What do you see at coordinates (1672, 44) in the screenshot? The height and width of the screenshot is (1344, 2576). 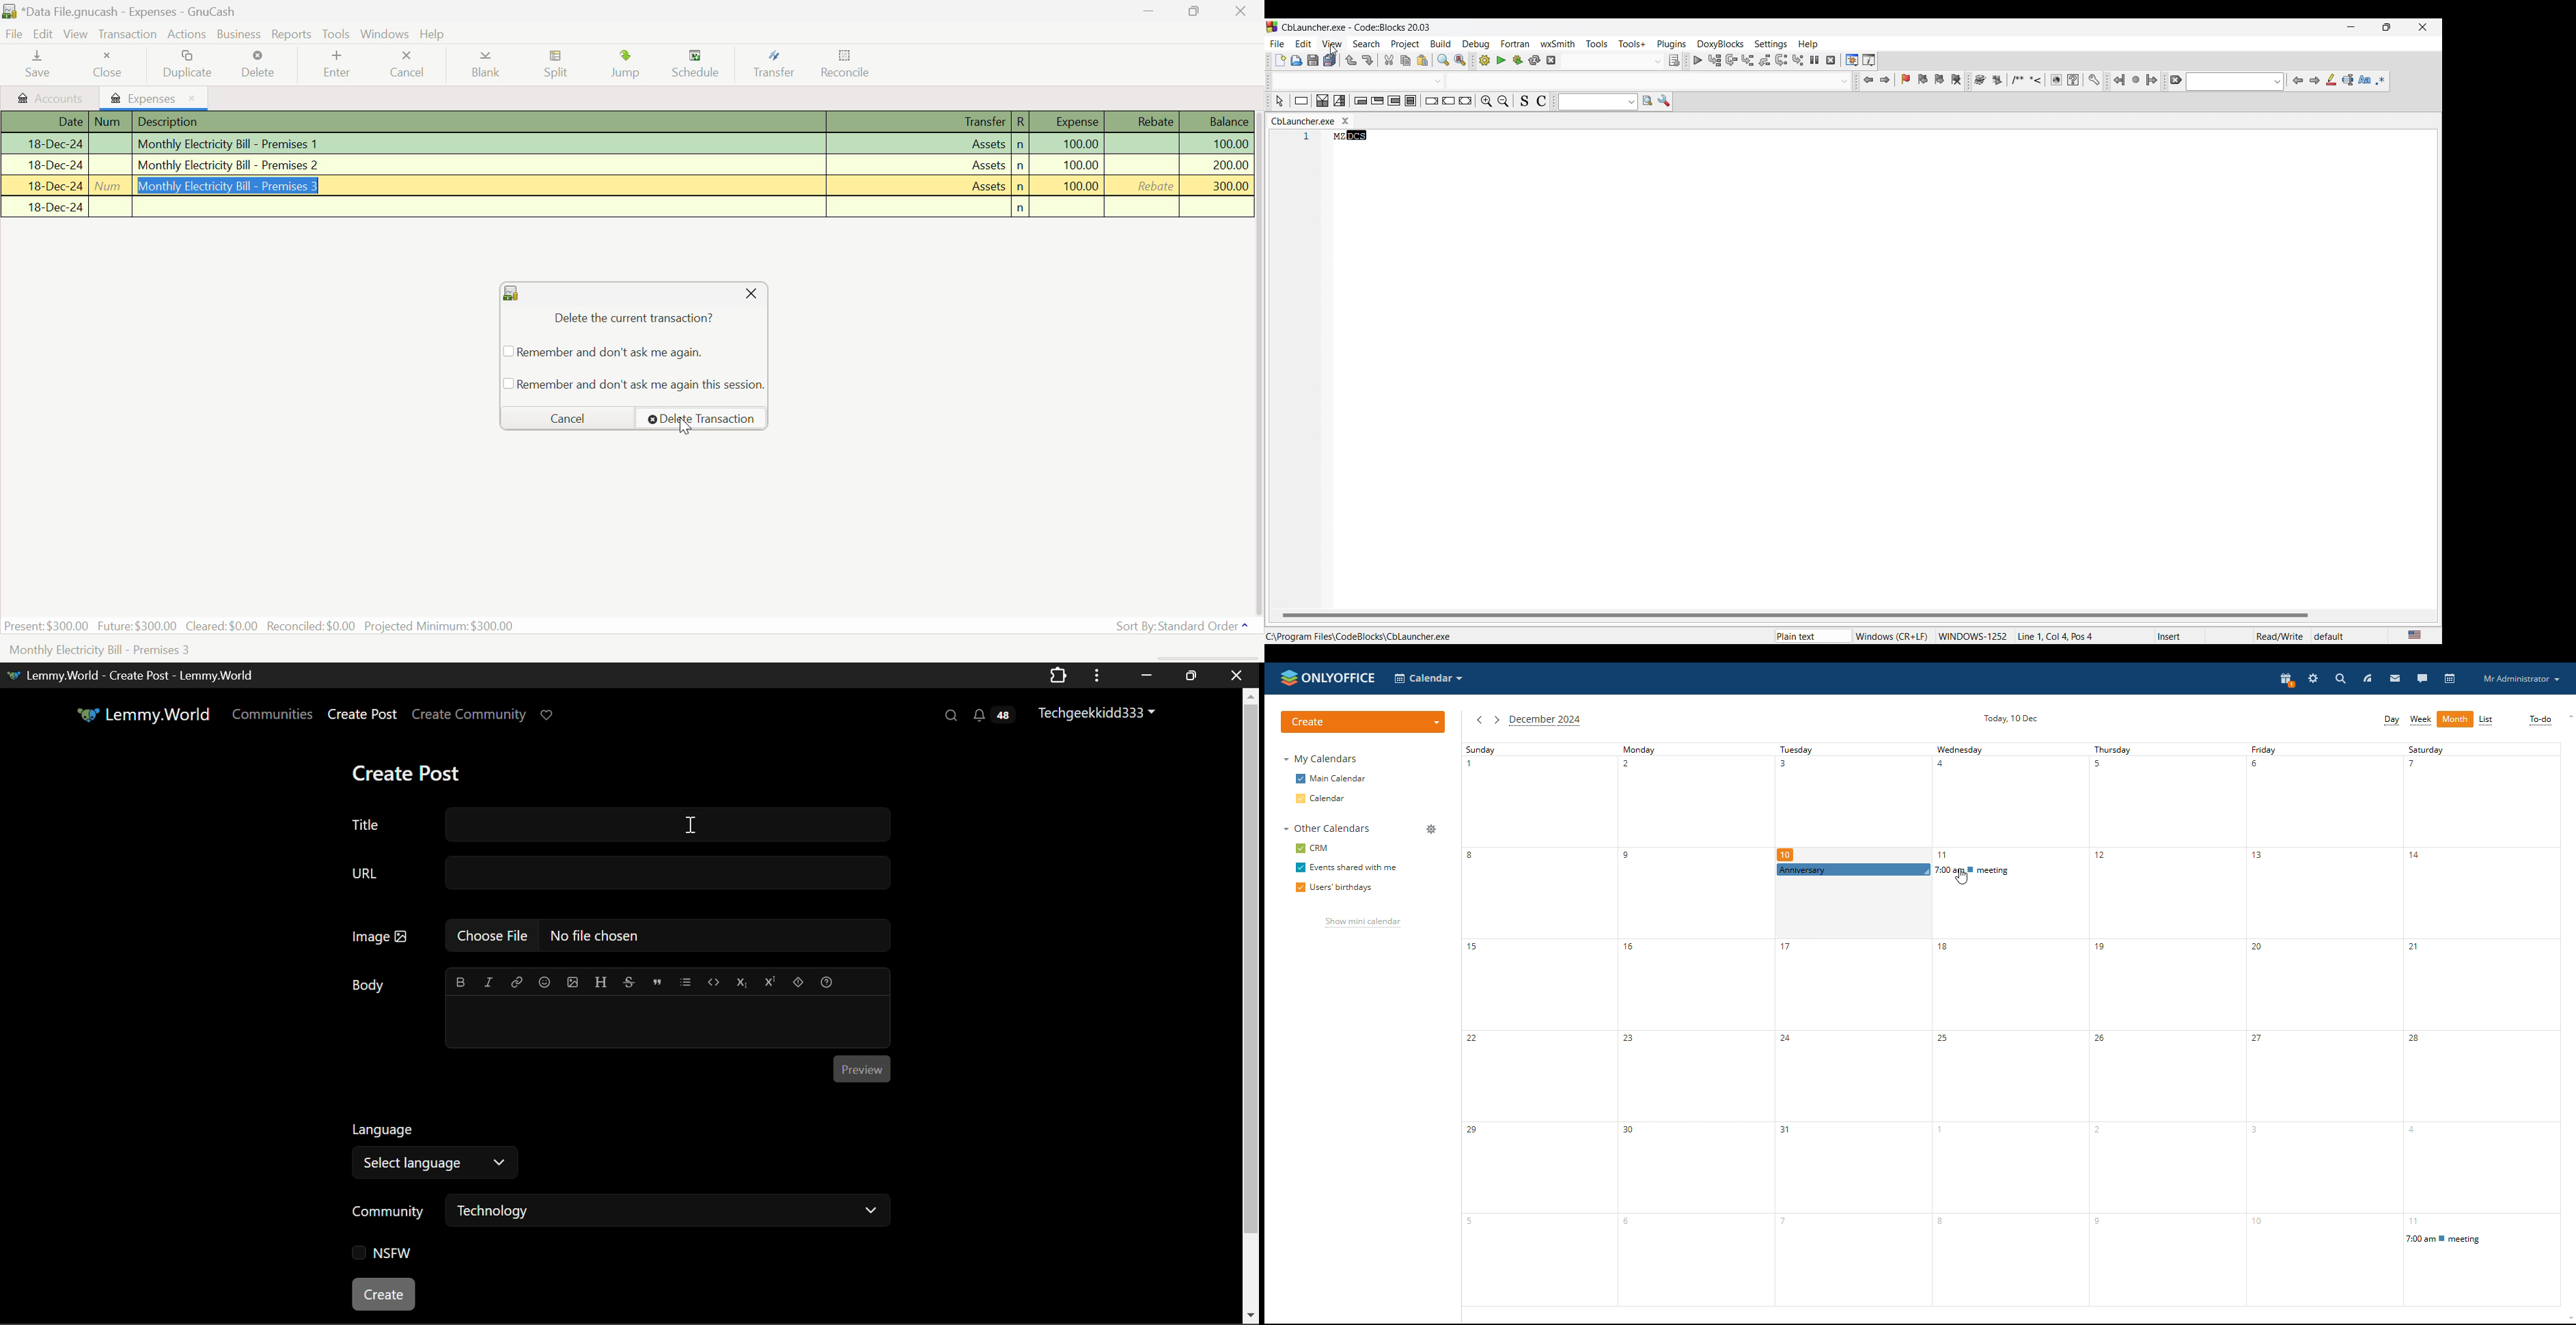 I see `Plugins menu` at bounding box center [1672, 44].